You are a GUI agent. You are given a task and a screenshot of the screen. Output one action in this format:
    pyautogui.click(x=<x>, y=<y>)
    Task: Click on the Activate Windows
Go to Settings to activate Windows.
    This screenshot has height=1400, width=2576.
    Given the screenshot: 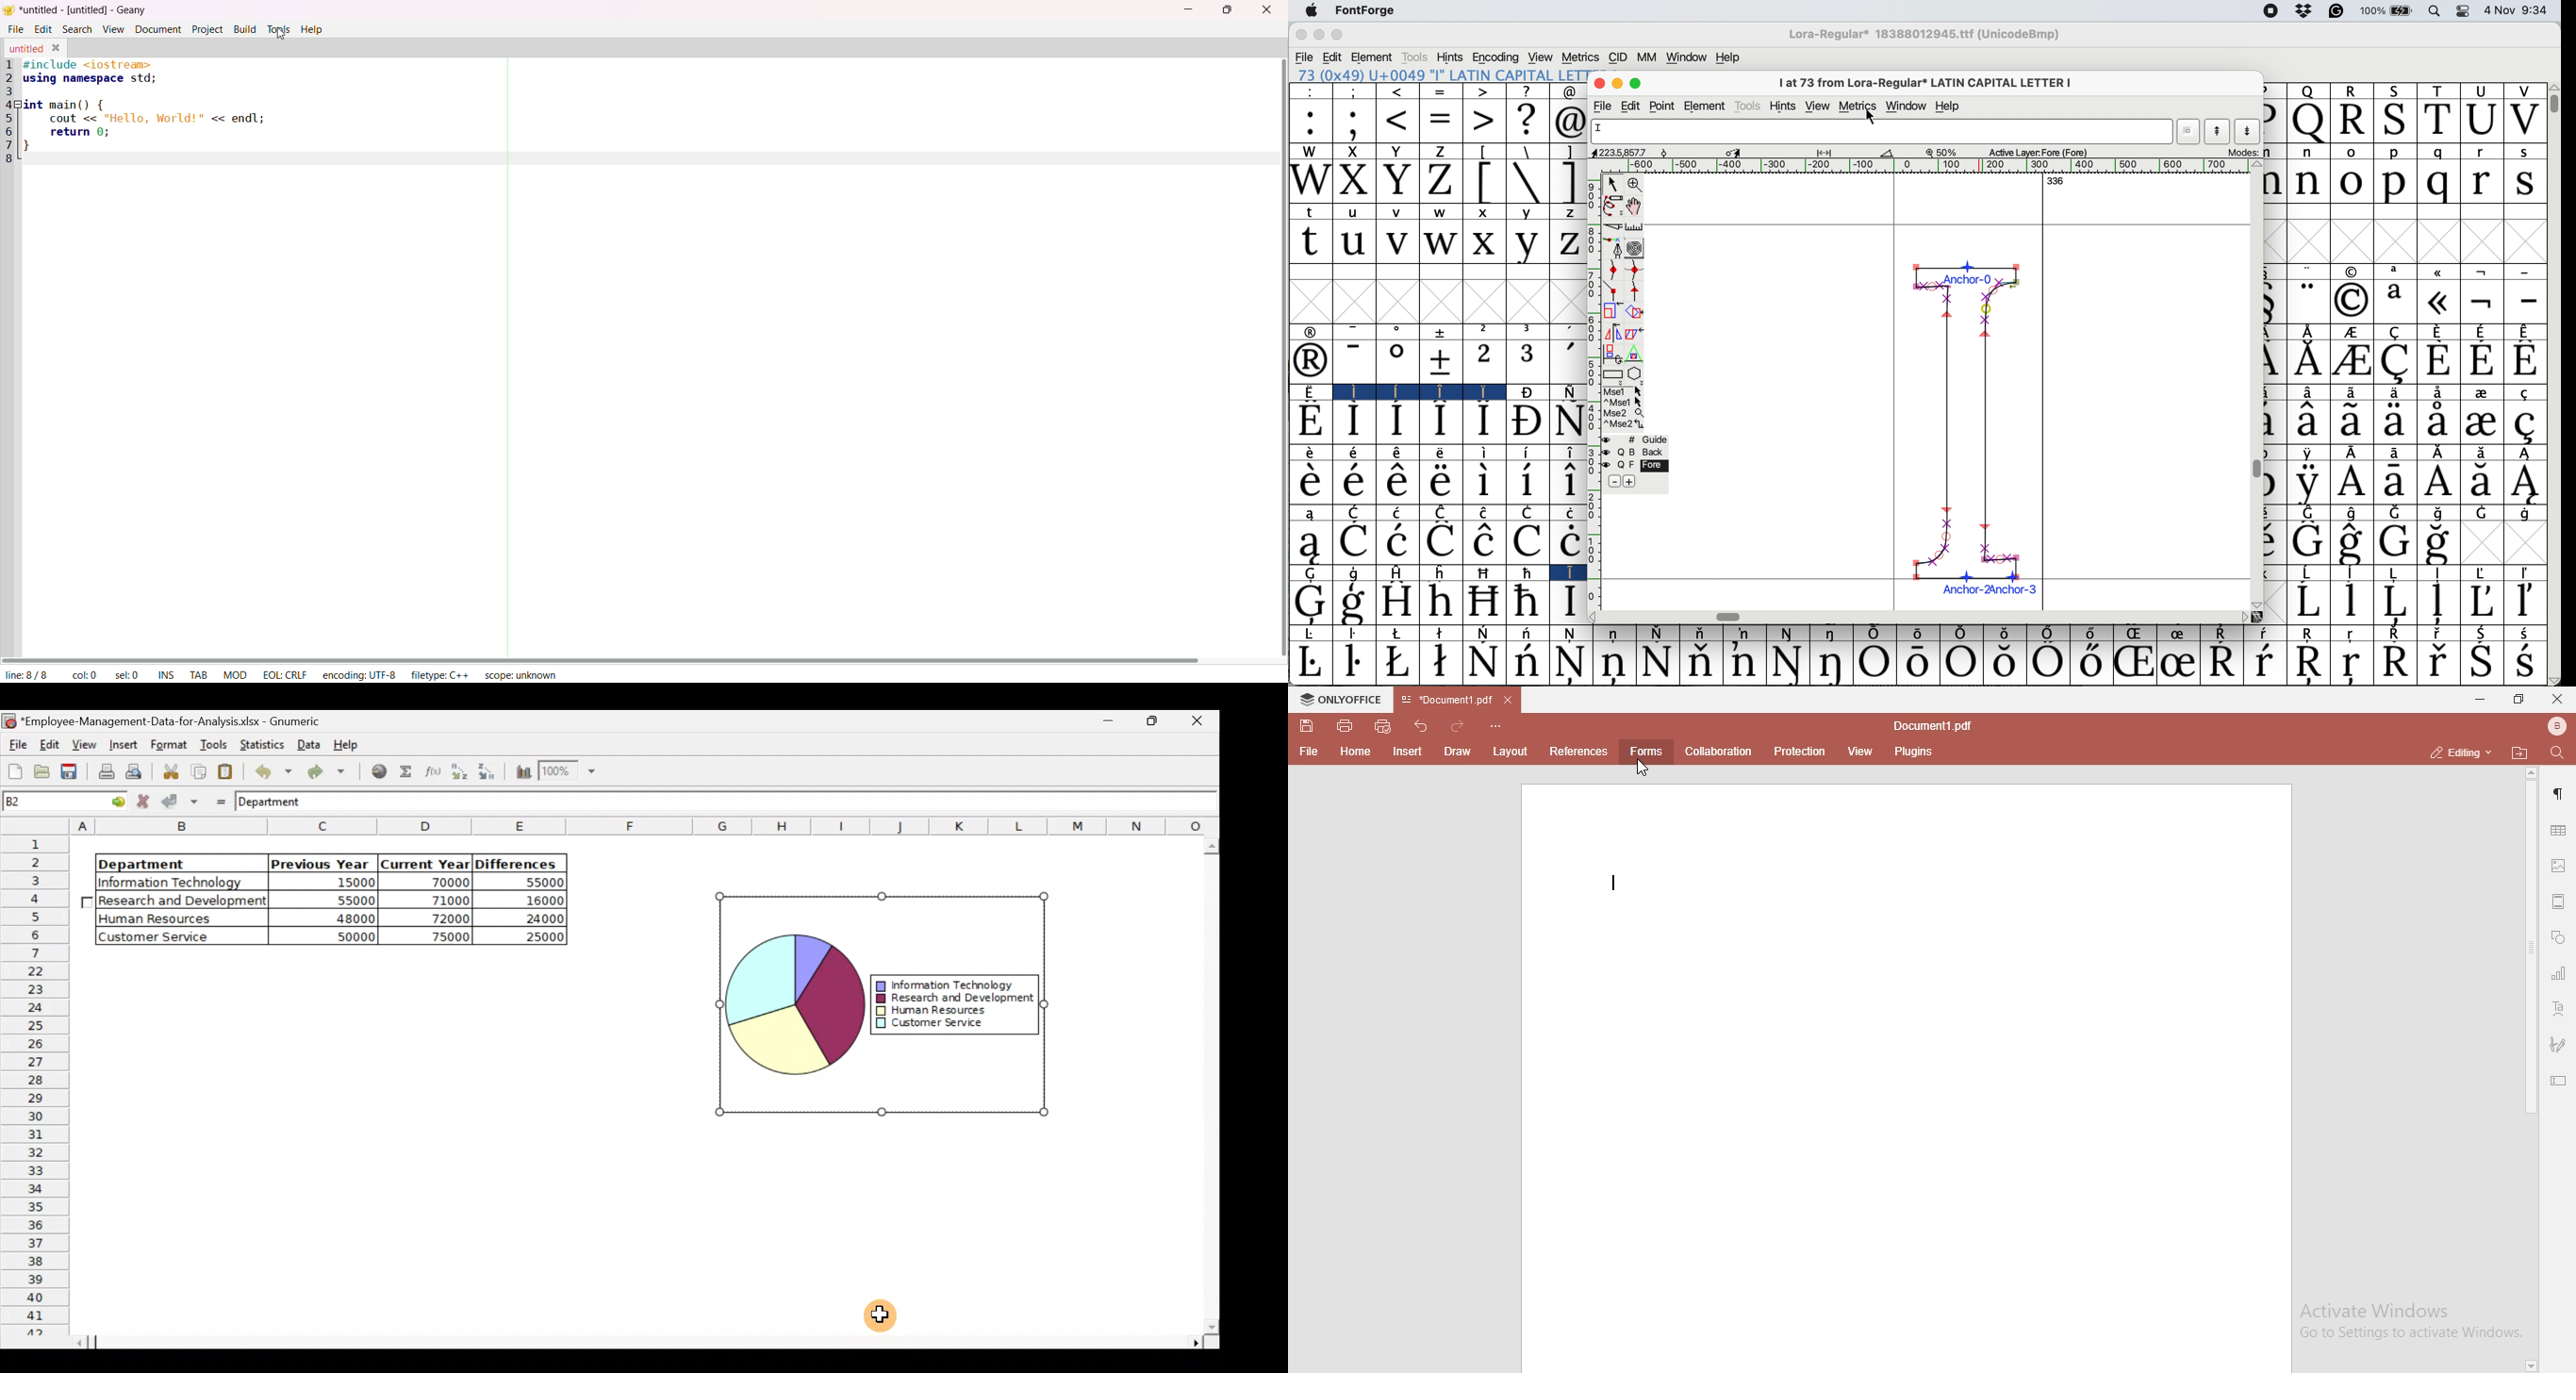 What is the action you would take?
    pyautogui.click(x=2411, y=1322)
    